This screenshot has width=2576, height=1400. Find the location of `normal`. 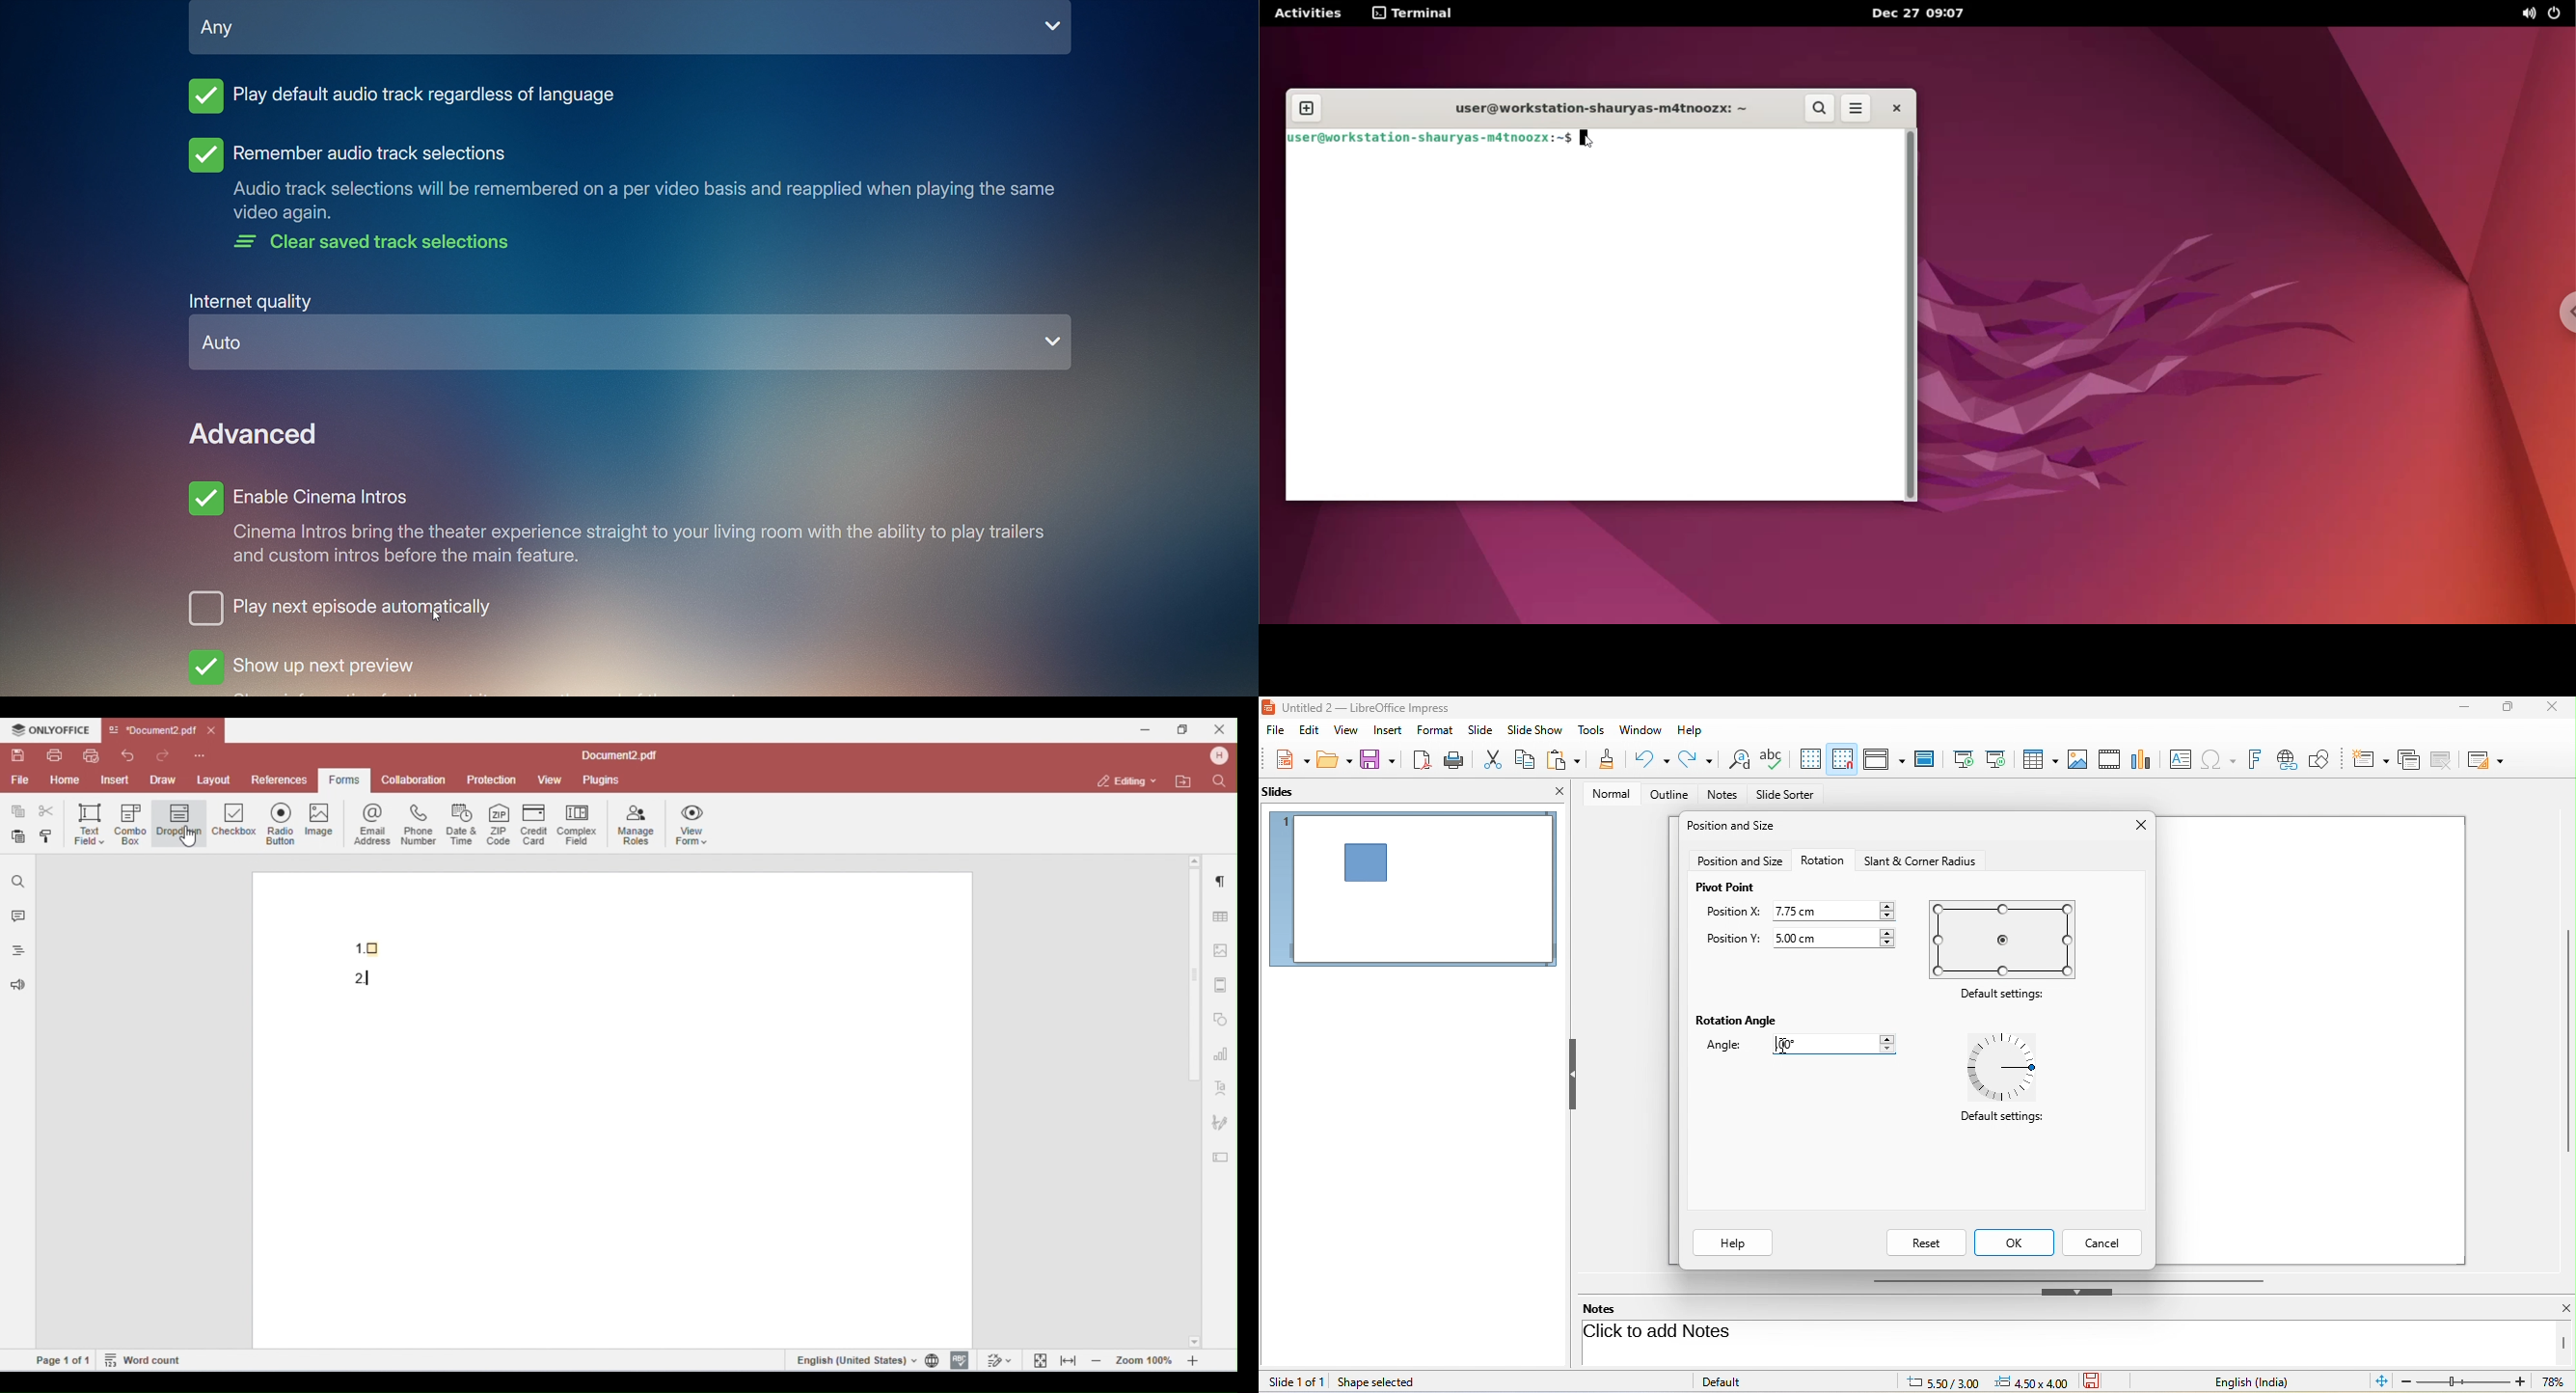

normal is located at coordinates (1605, 793).